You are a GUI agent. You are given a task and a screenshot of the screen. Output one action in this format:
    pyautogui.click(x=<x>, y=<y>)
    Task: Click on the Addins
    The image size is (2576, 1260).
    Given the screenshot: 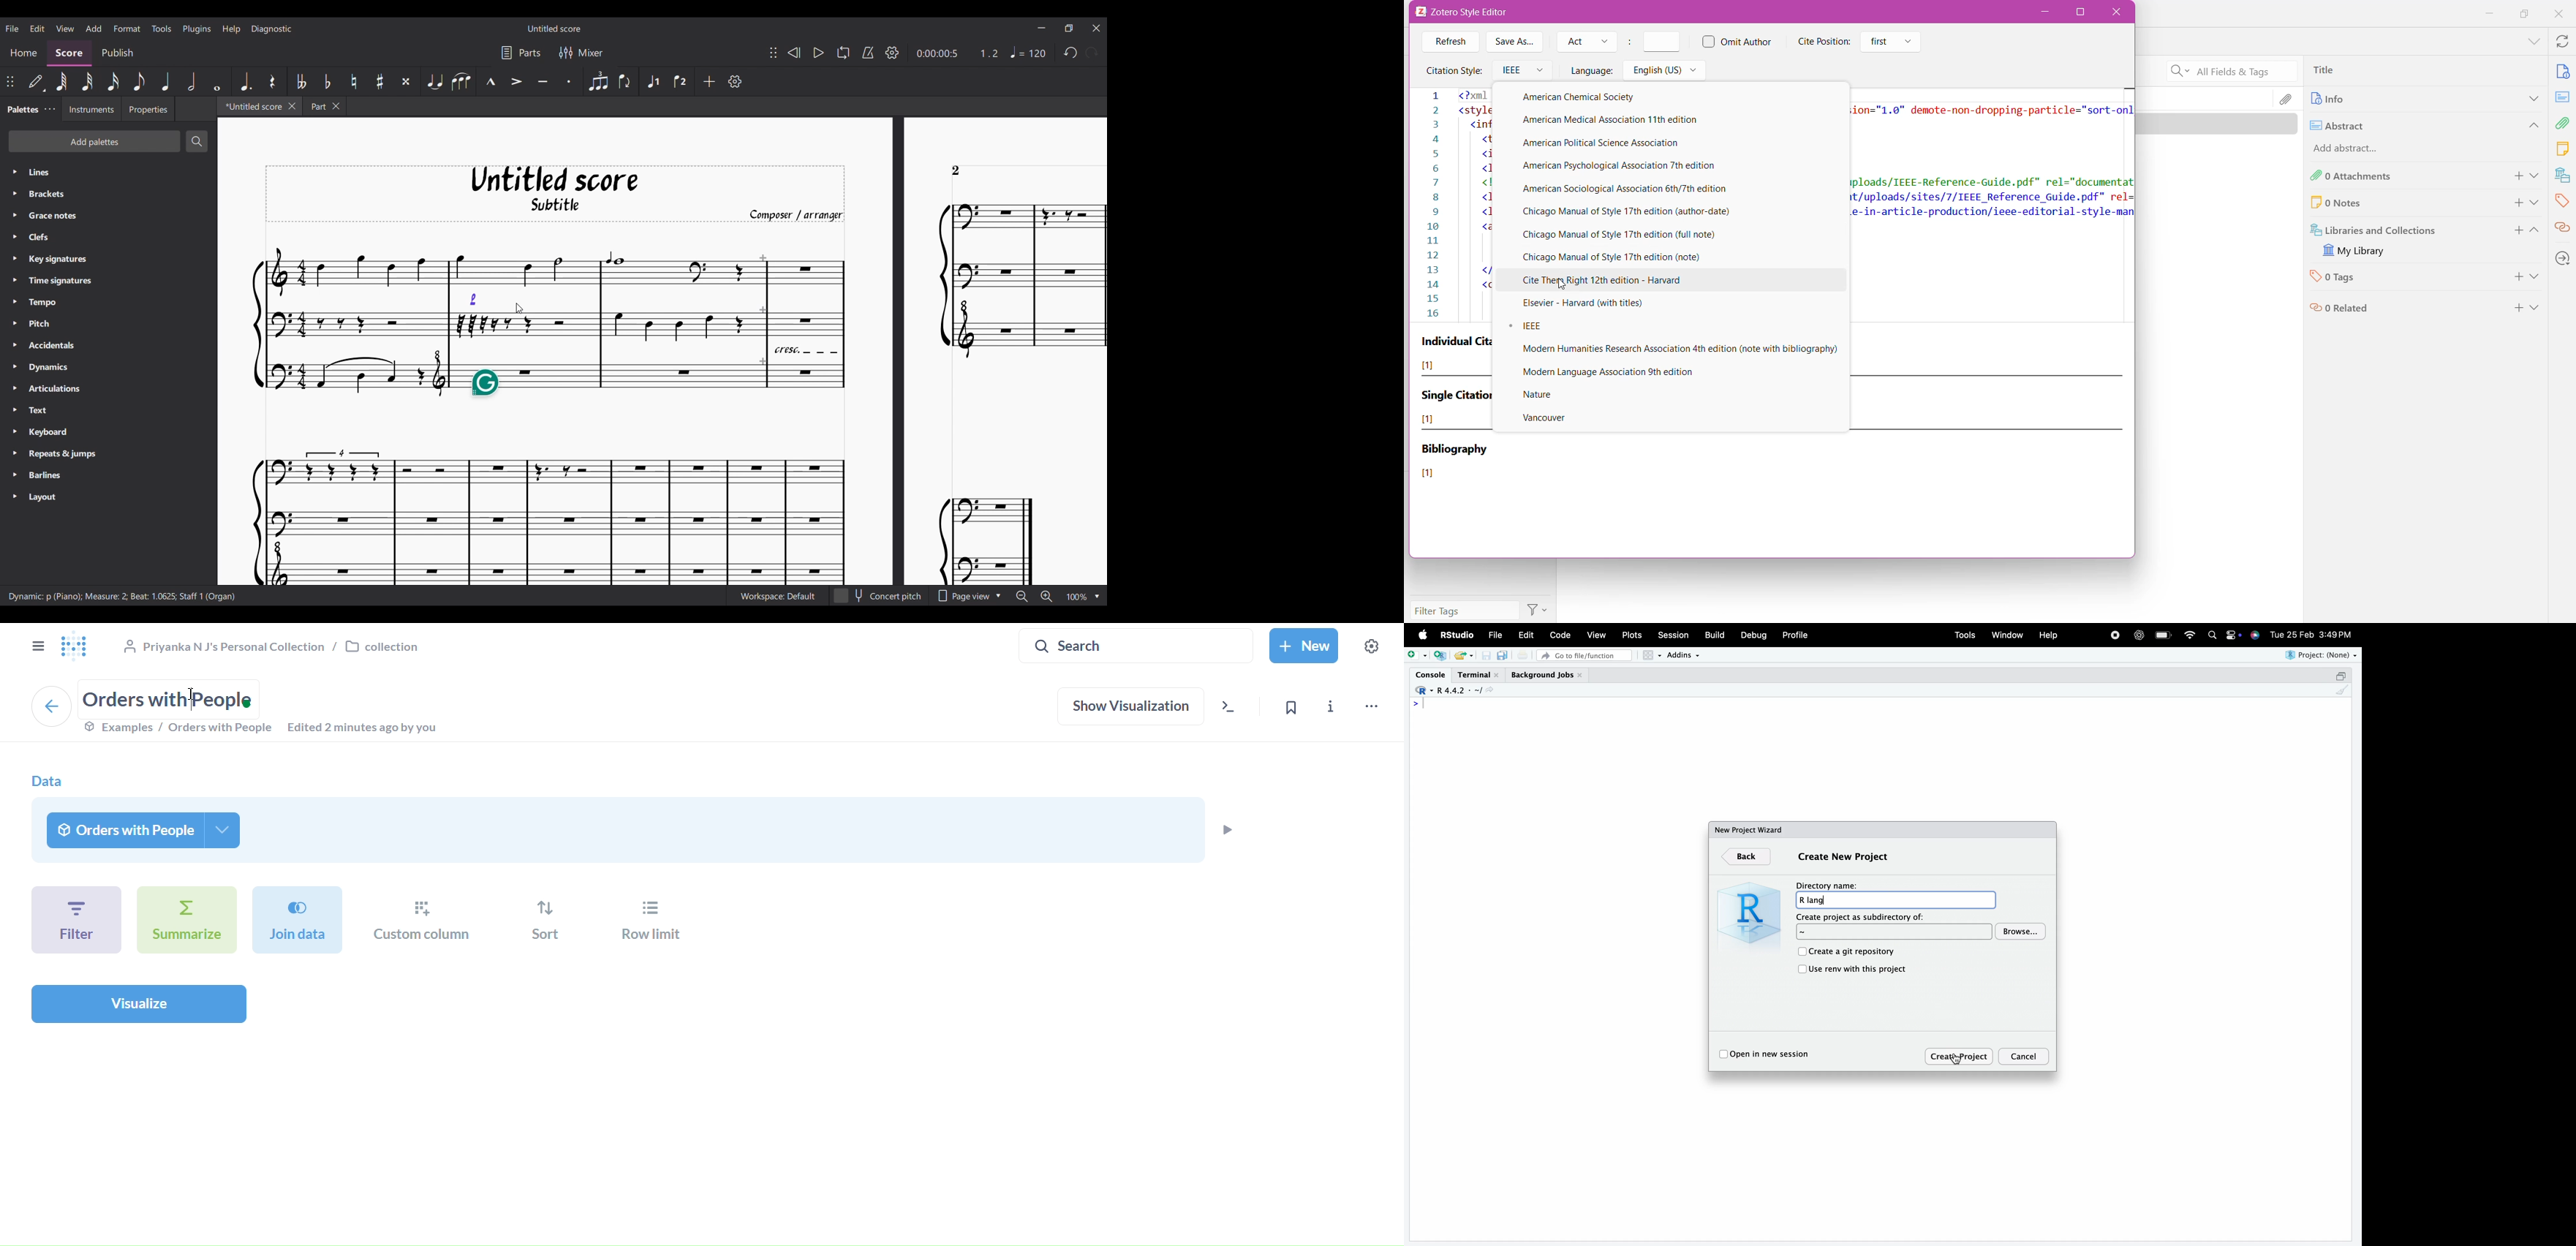 What is the action you would take?
    pyautogui.click(x=1682, y=655)
    